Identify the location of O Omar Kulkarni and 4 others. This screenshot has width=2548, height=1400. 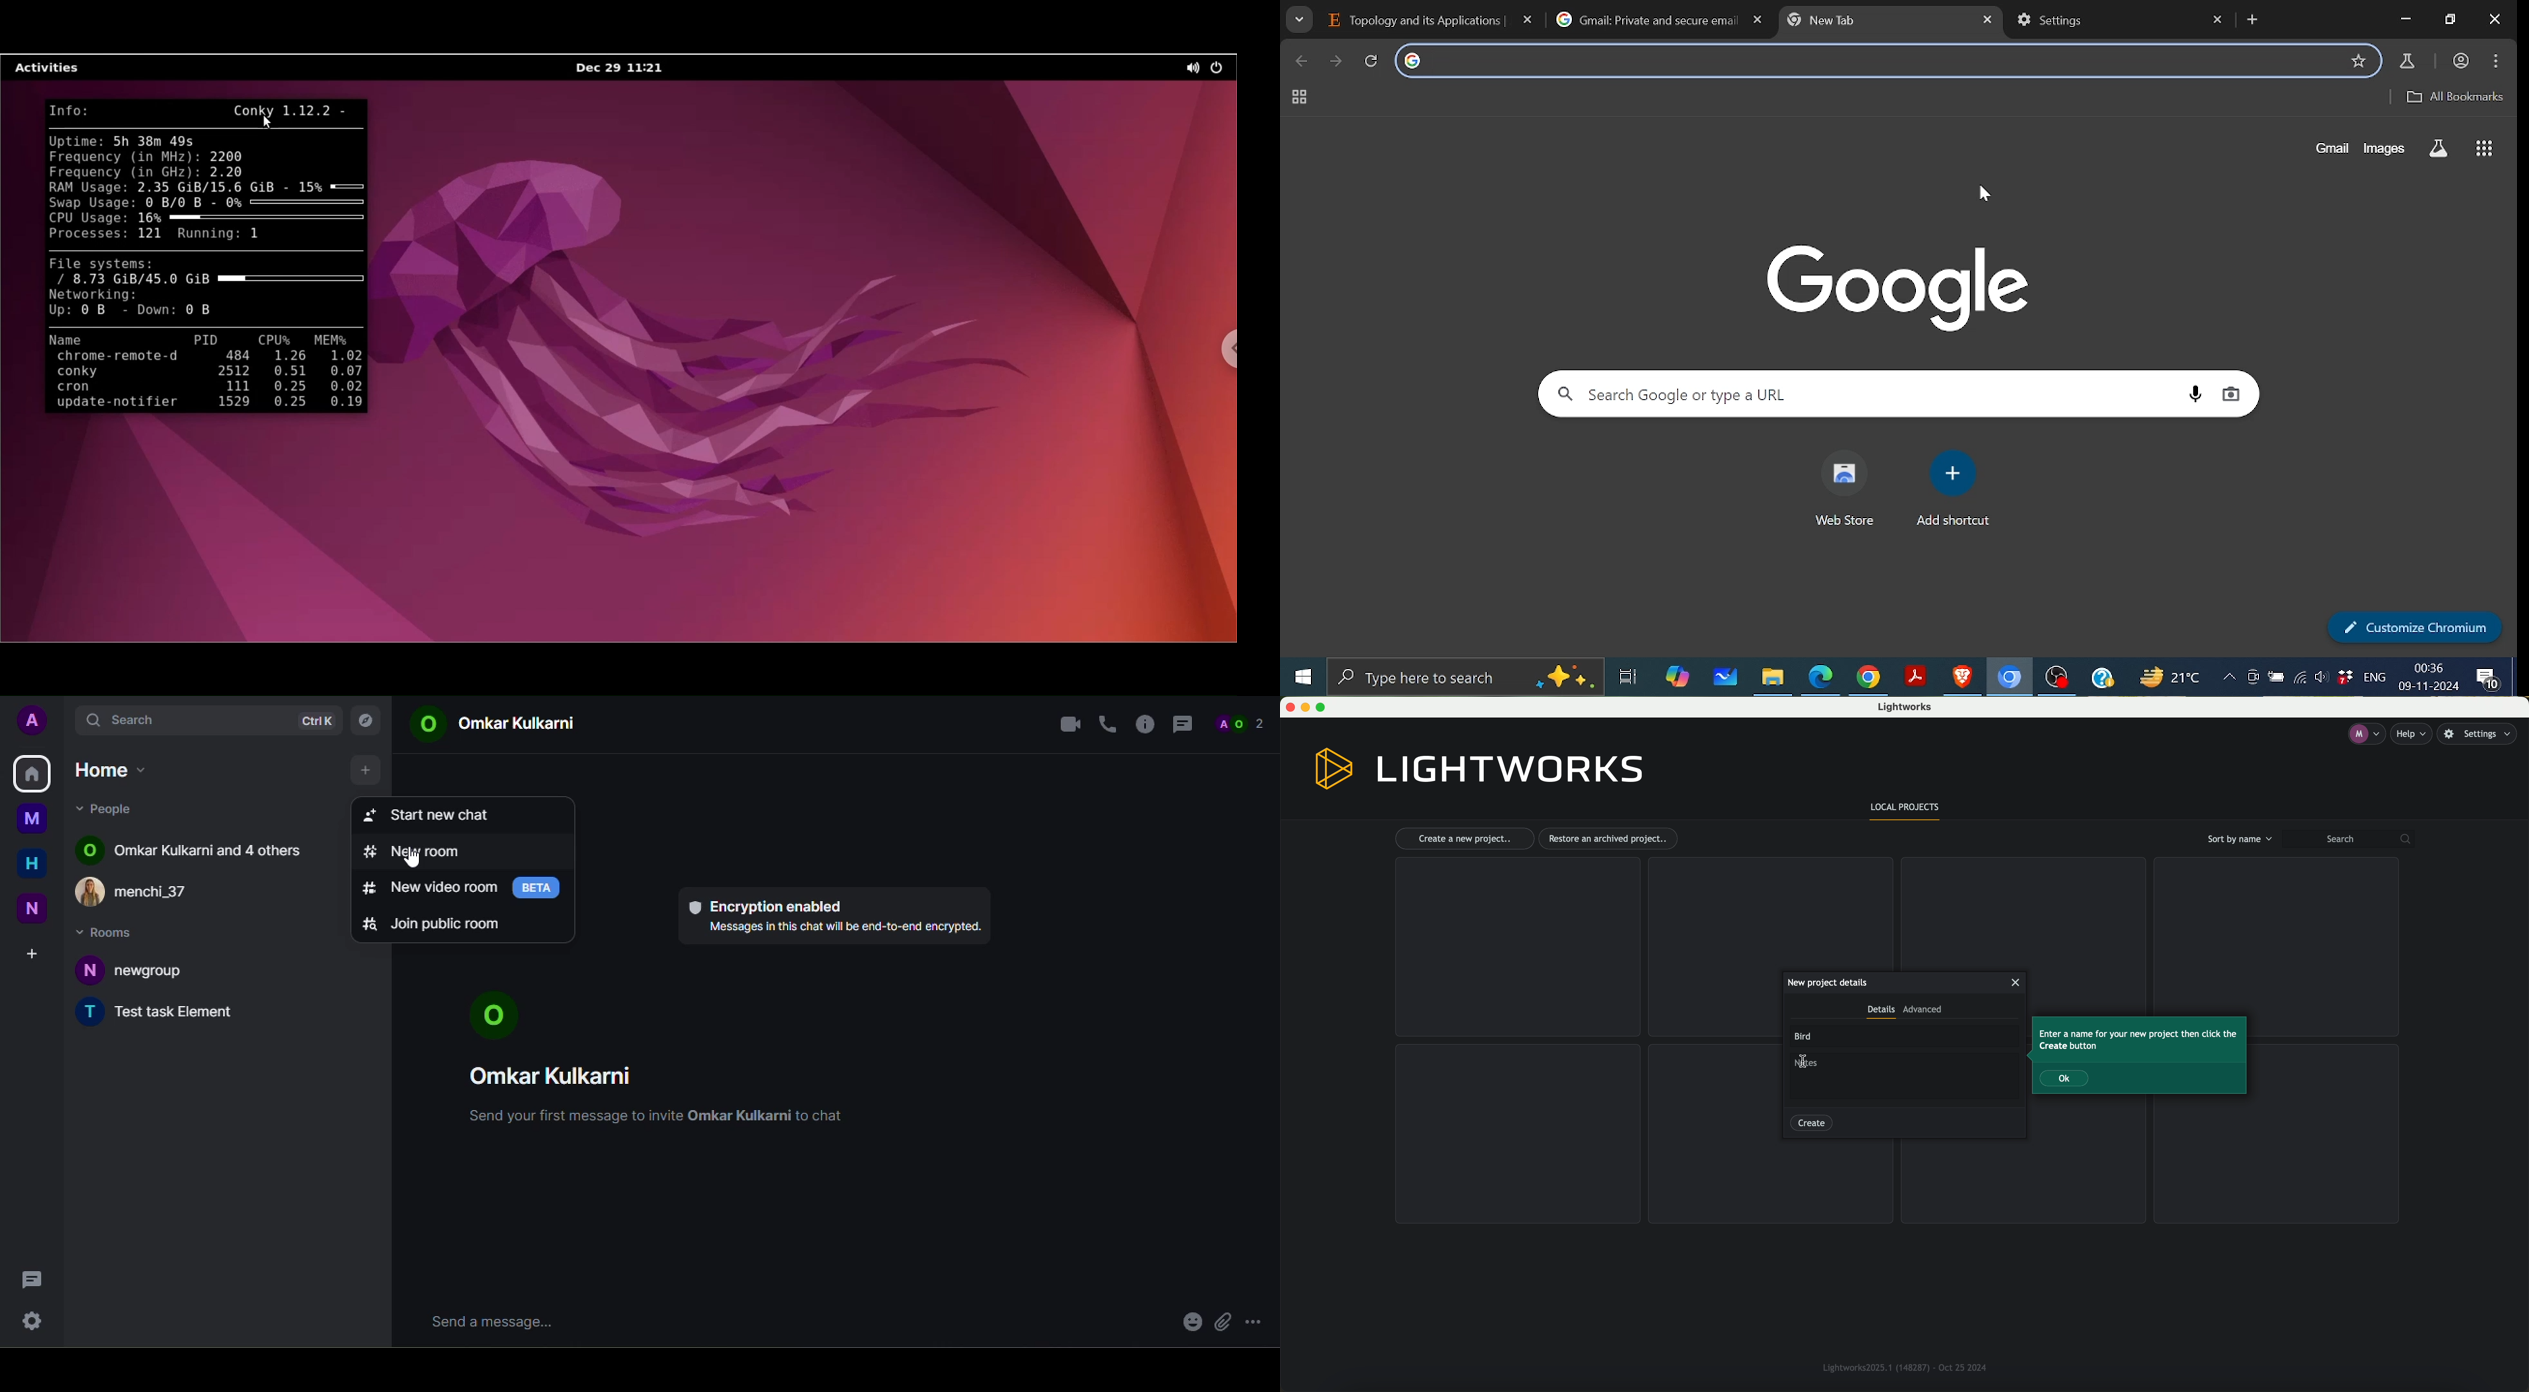
(192, 850).